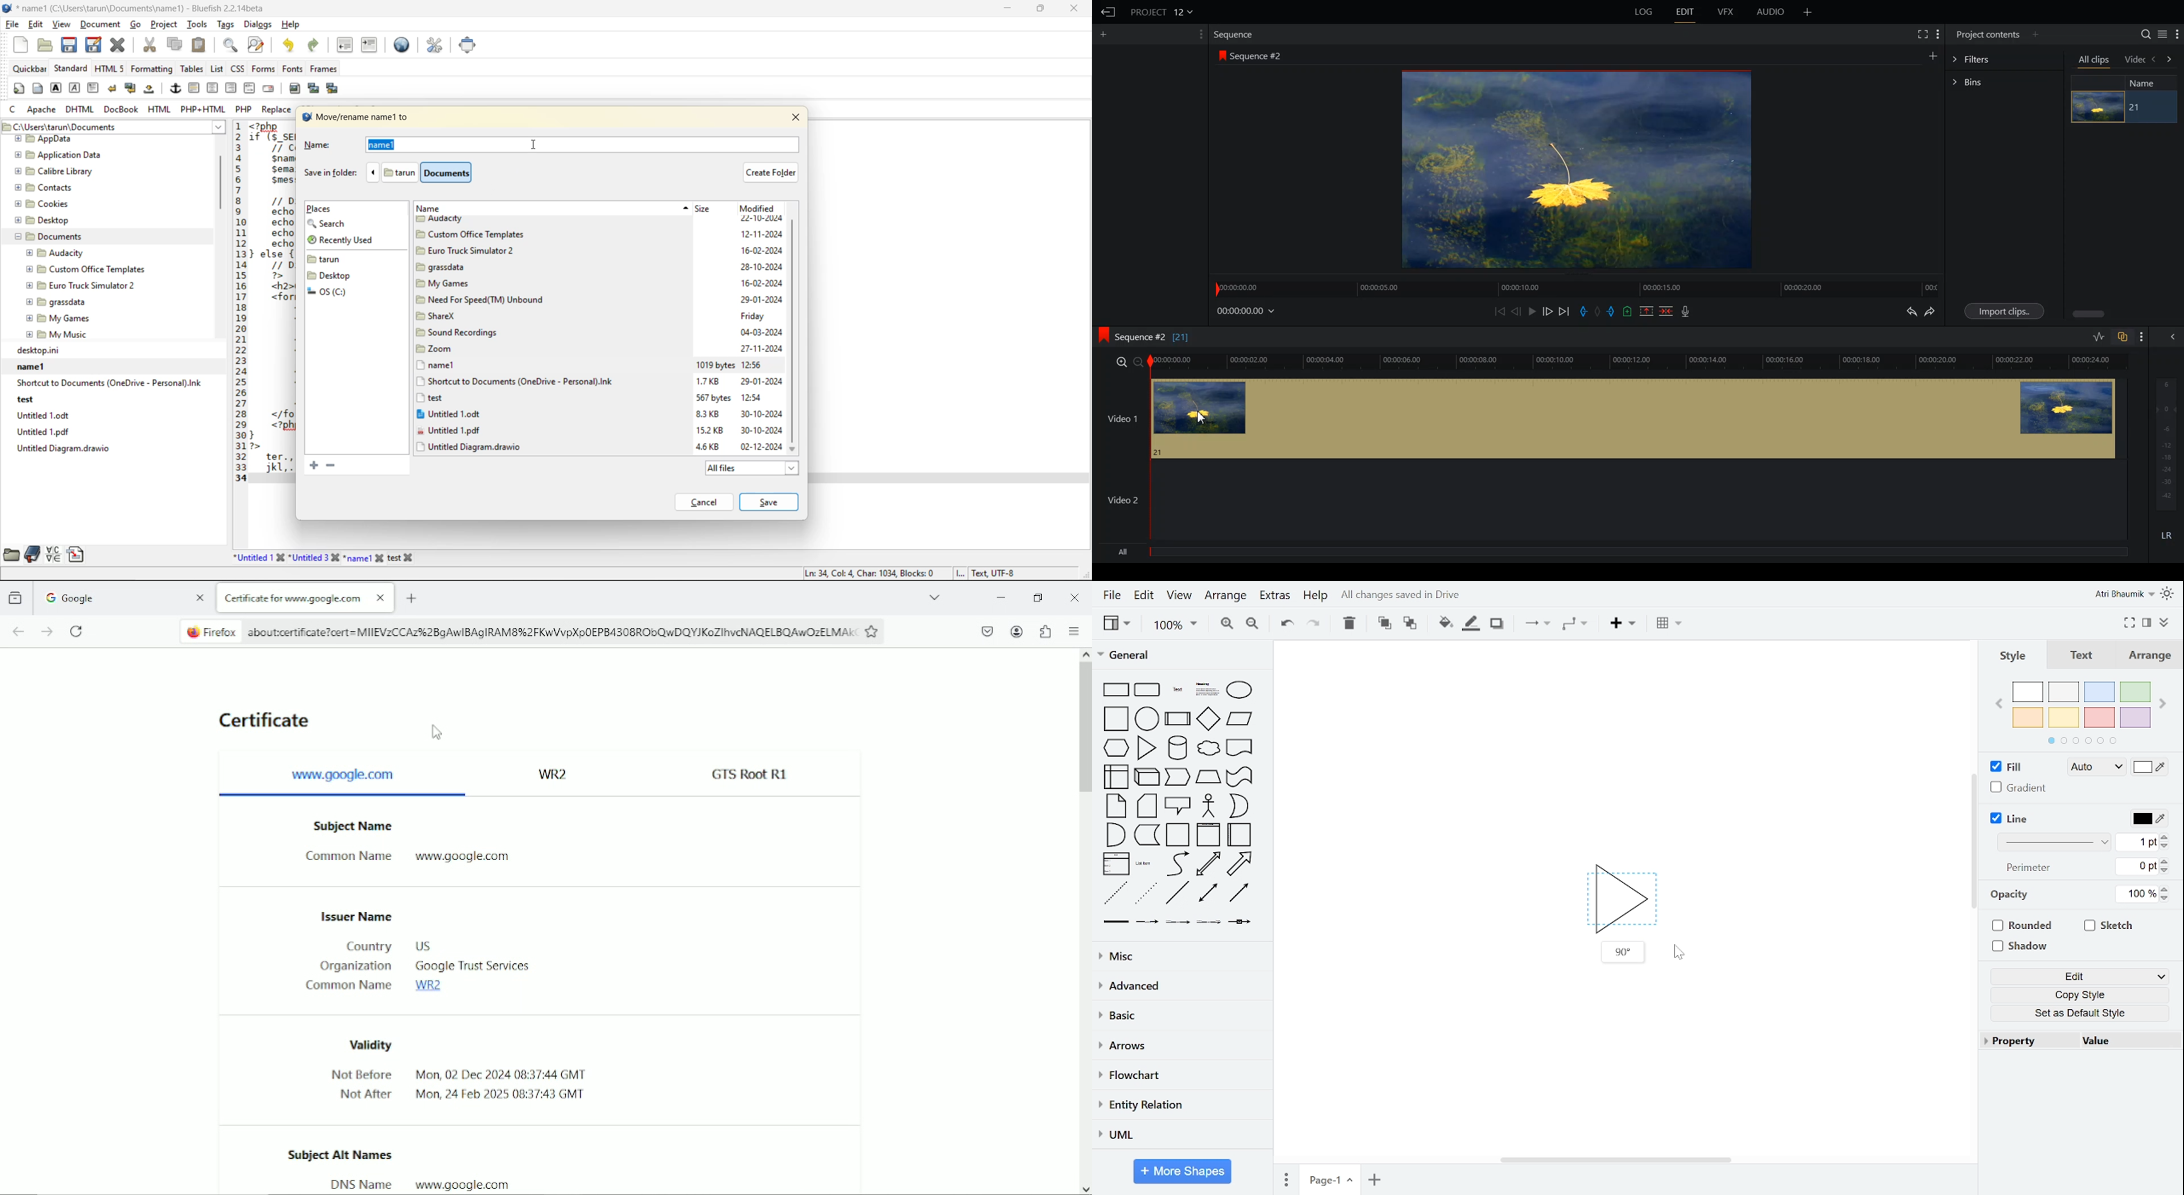  I want to click on php html, so click(201, 109).